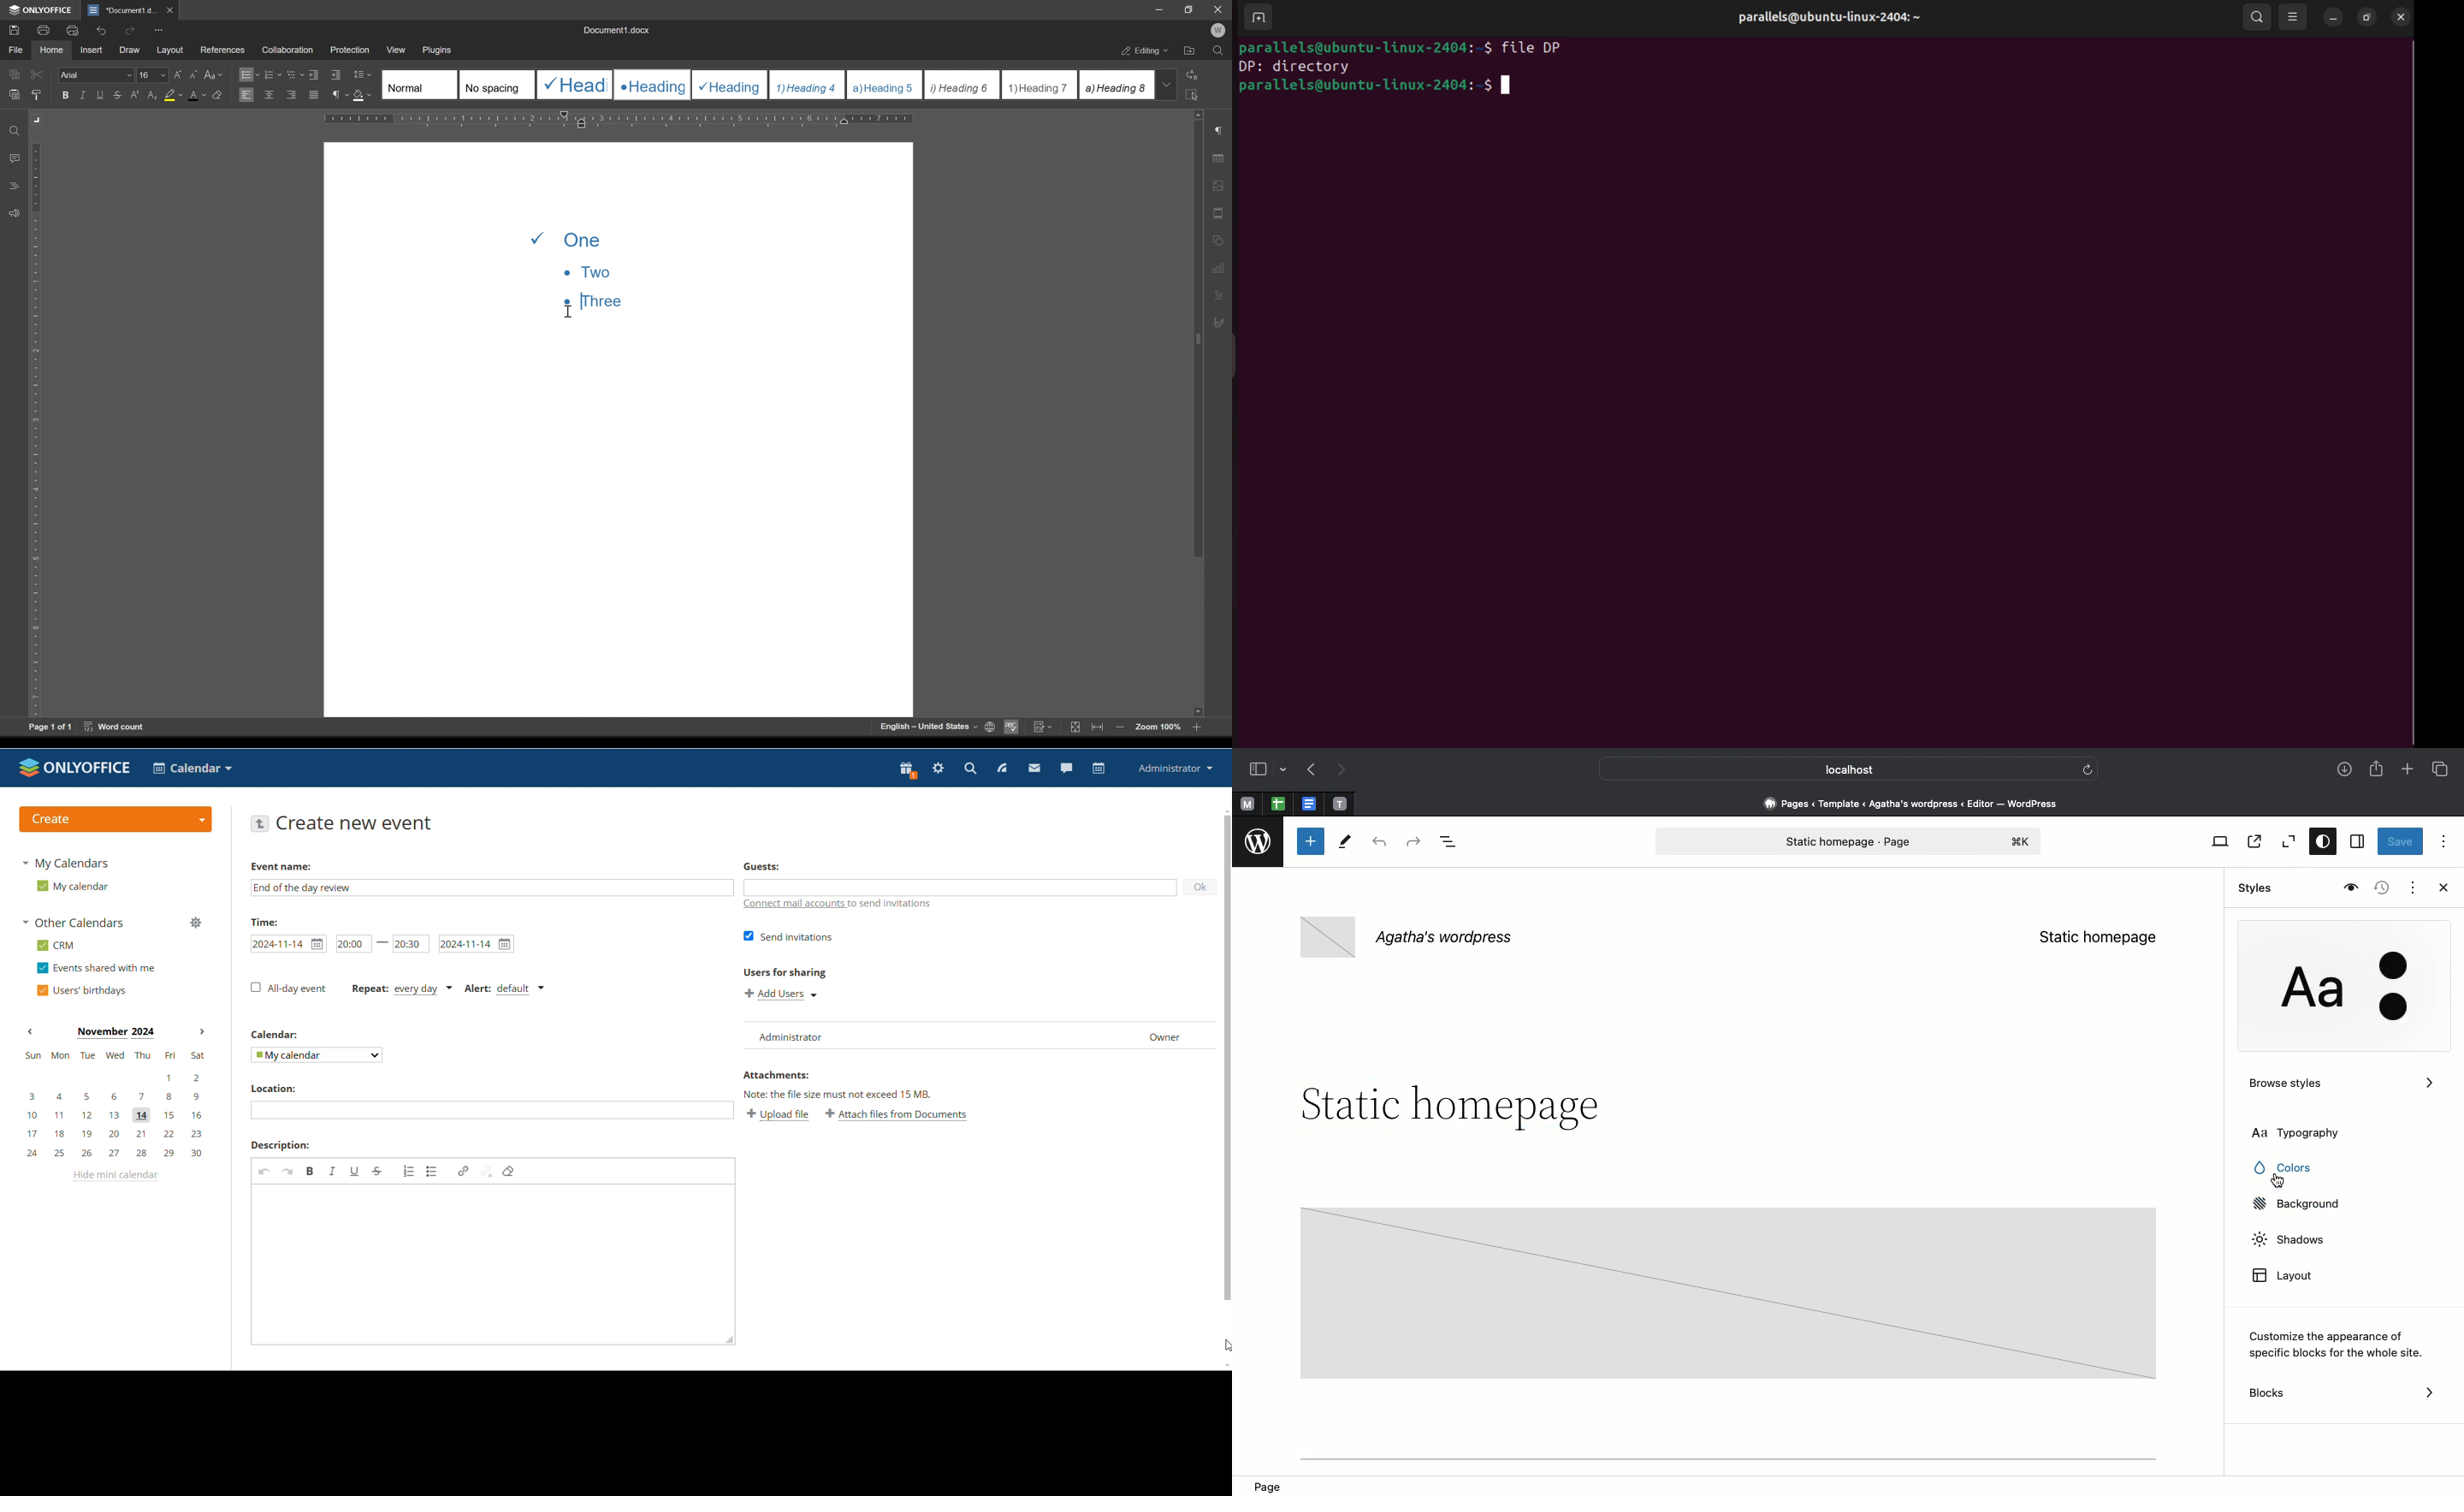  I want to click on Typography, so click(2317, 1132).